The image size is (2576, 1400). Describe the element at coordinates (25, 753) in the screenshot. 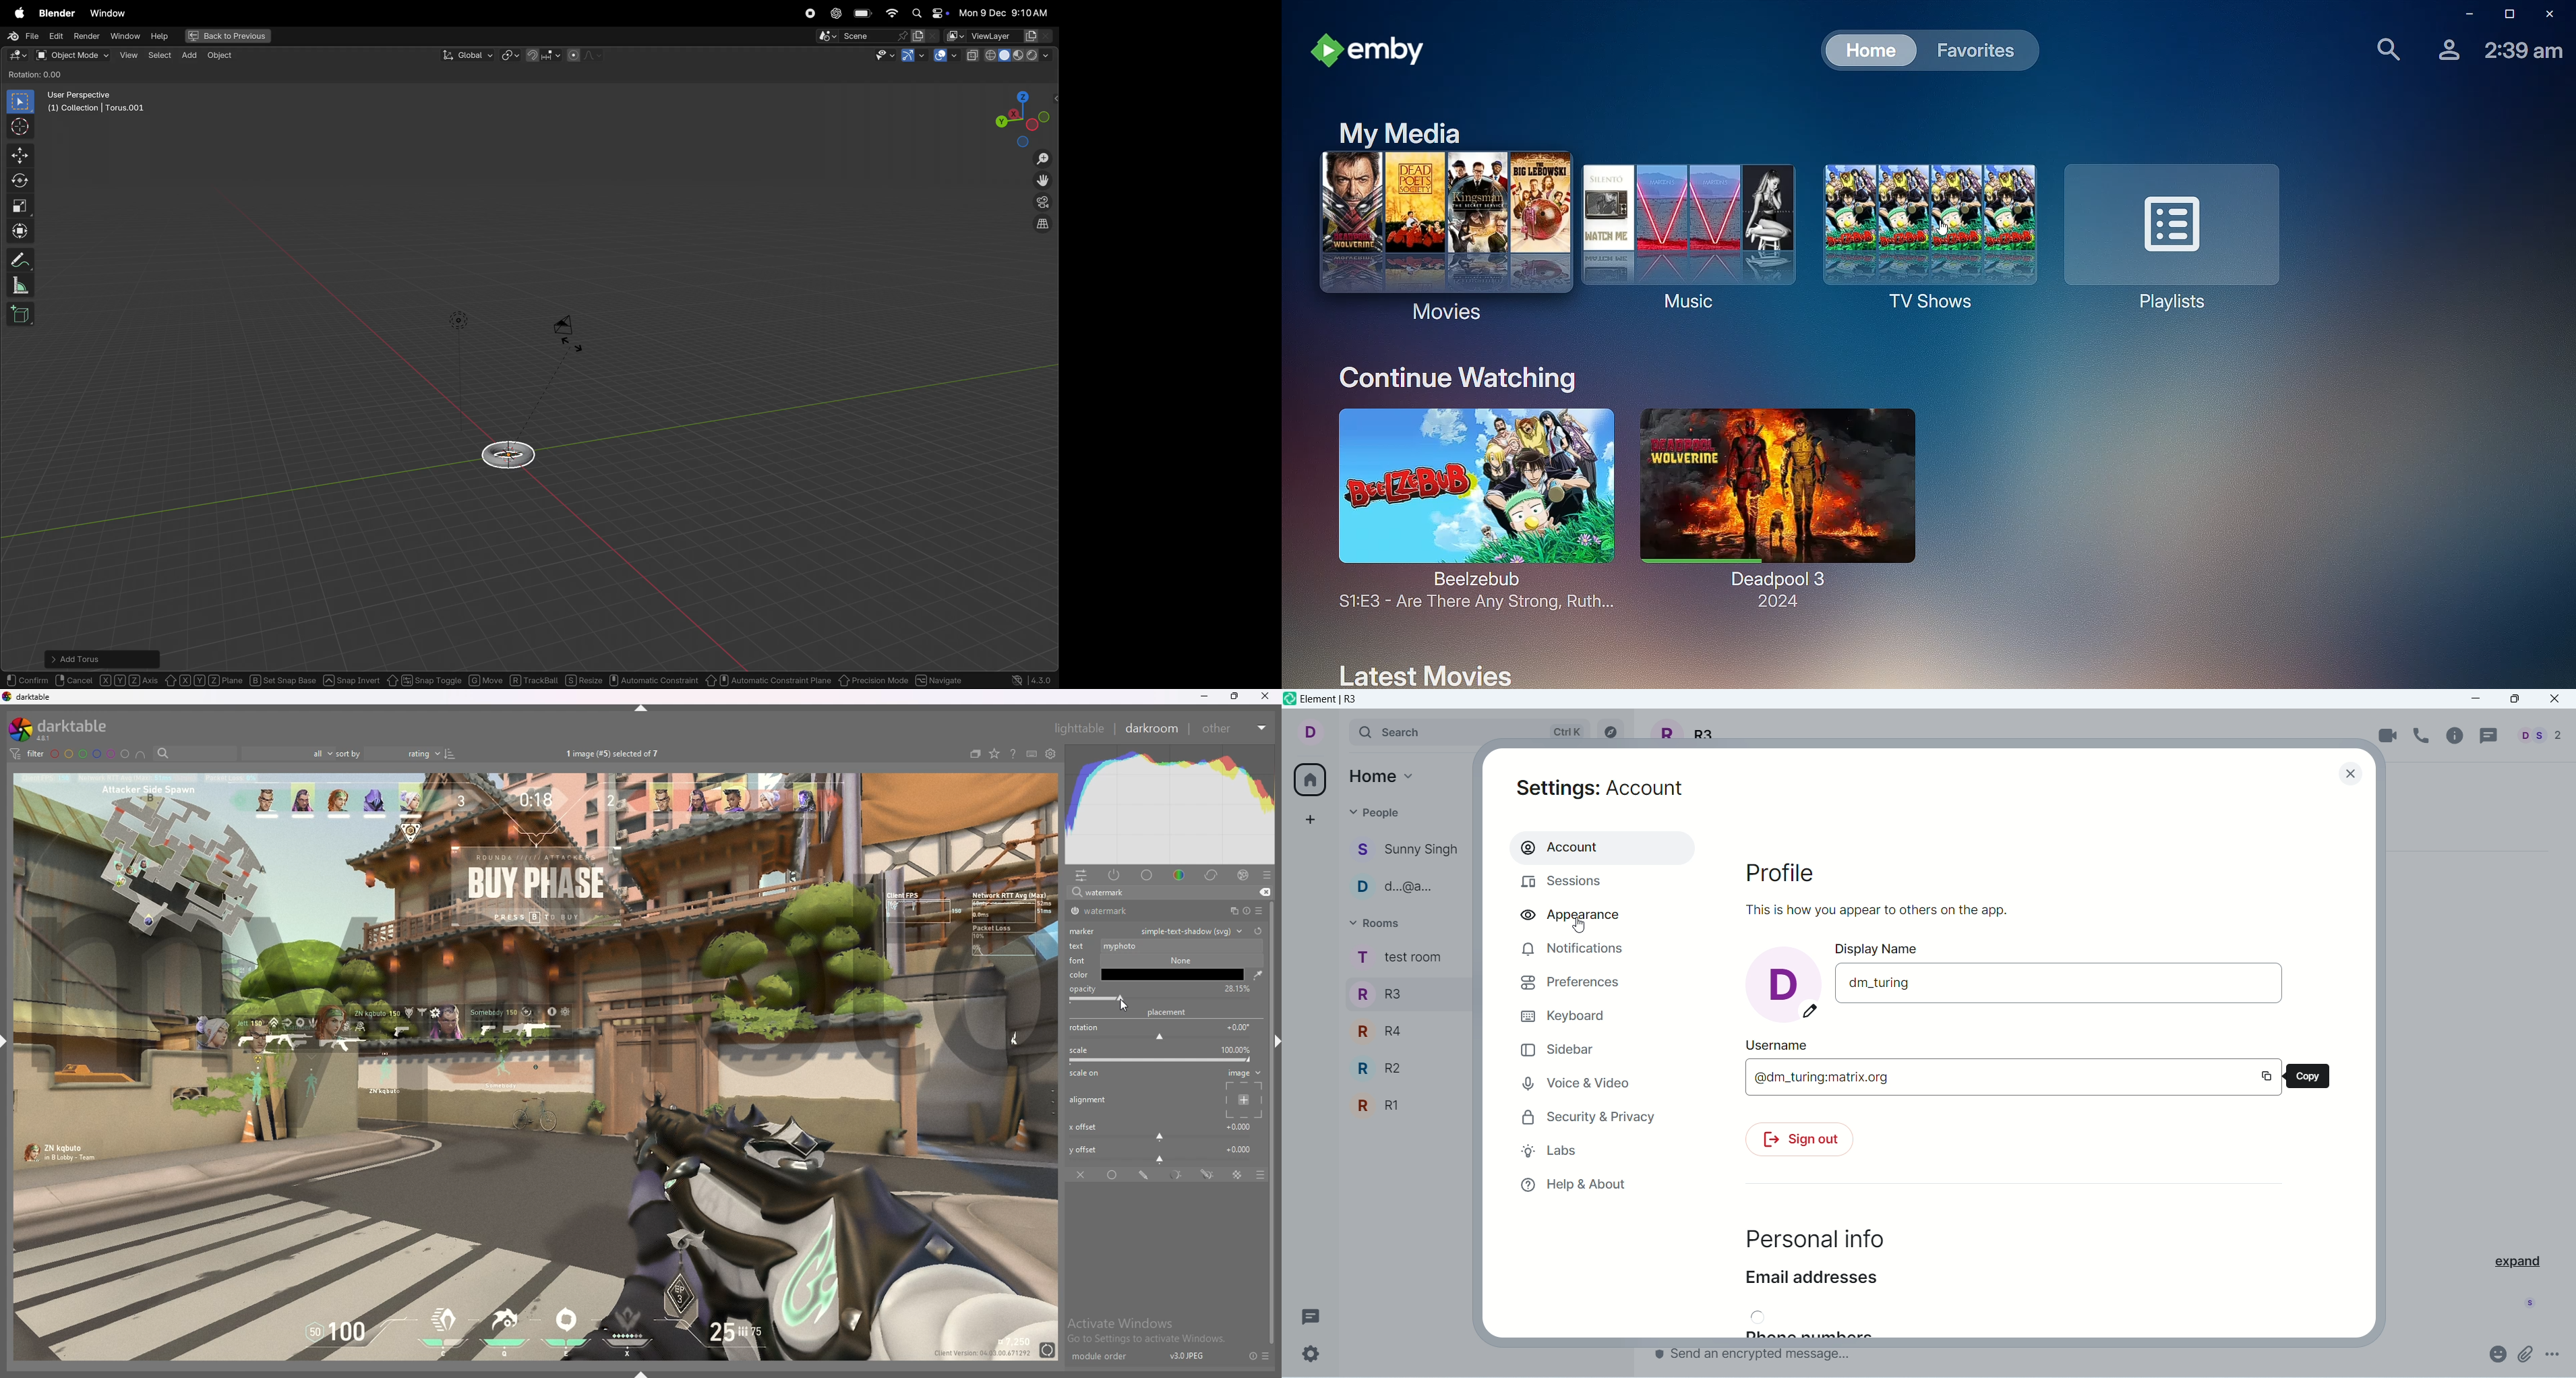

I see `filter` at that location.